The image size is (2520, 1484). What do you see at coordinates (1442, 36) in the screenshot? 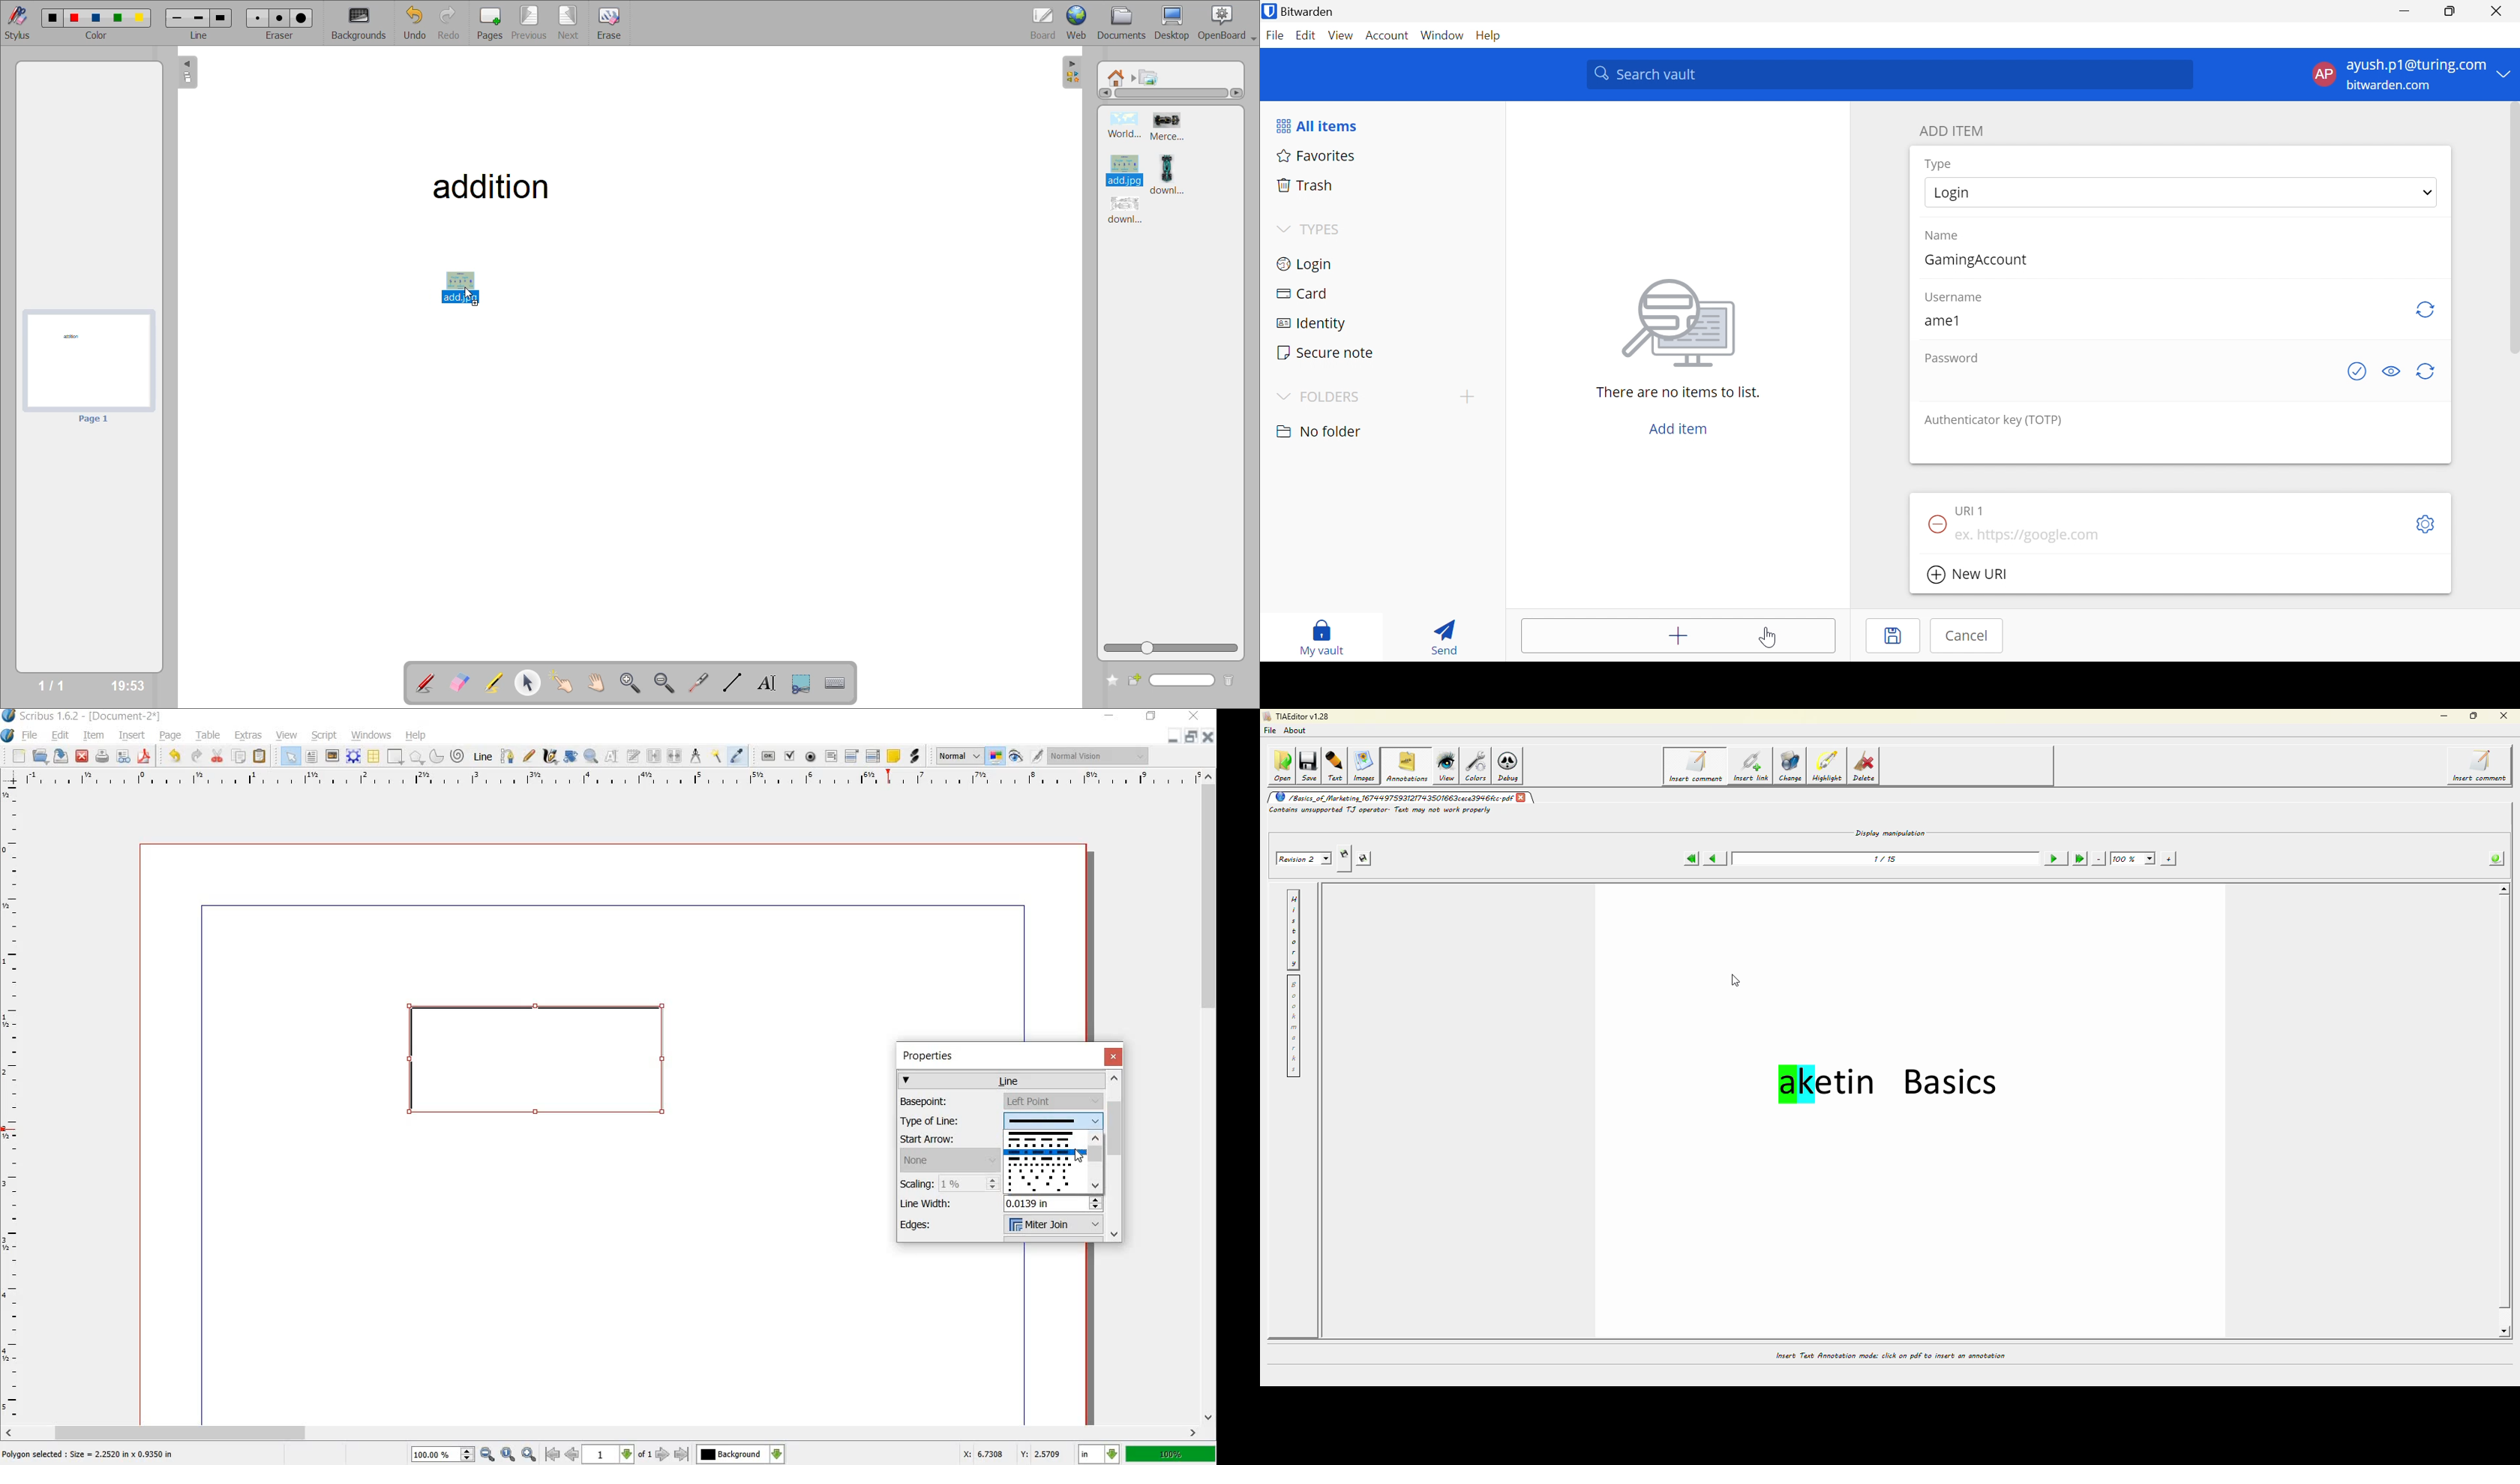
I see `Window` at bounding box center [1442, 36].